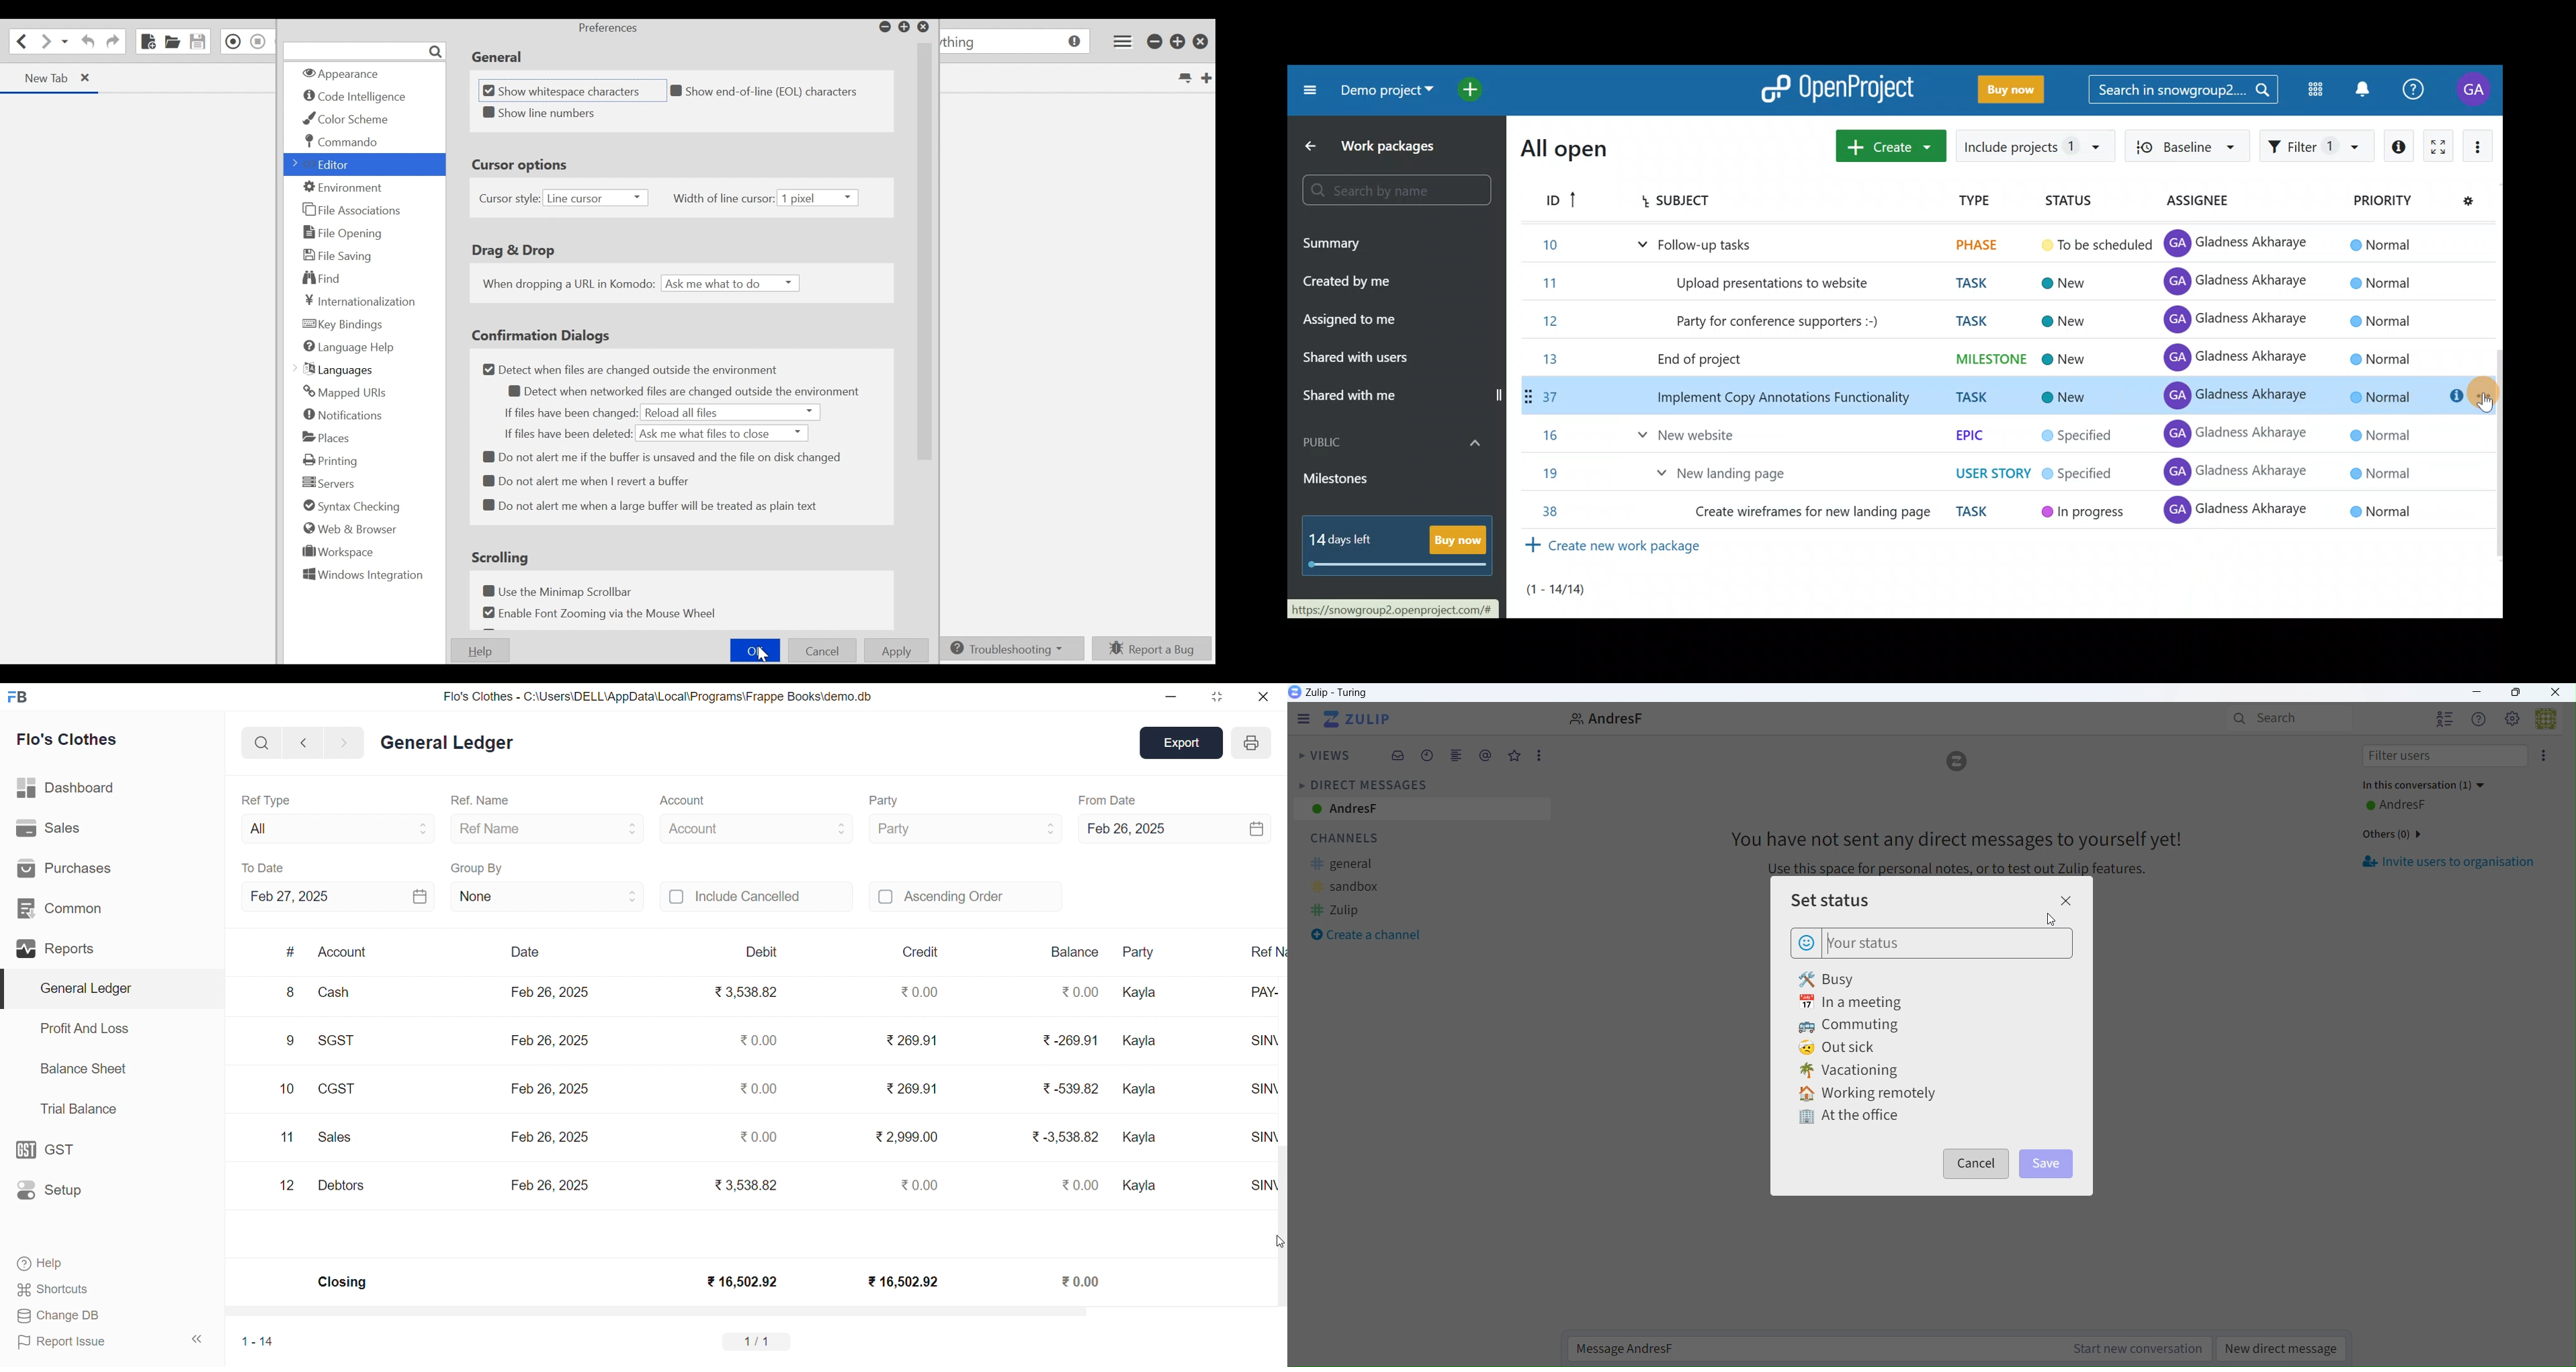 The image size is (2576, 1372). Describe the element at coordinates (1258, 998) in the screenshot. I see `PAY-` at that location.